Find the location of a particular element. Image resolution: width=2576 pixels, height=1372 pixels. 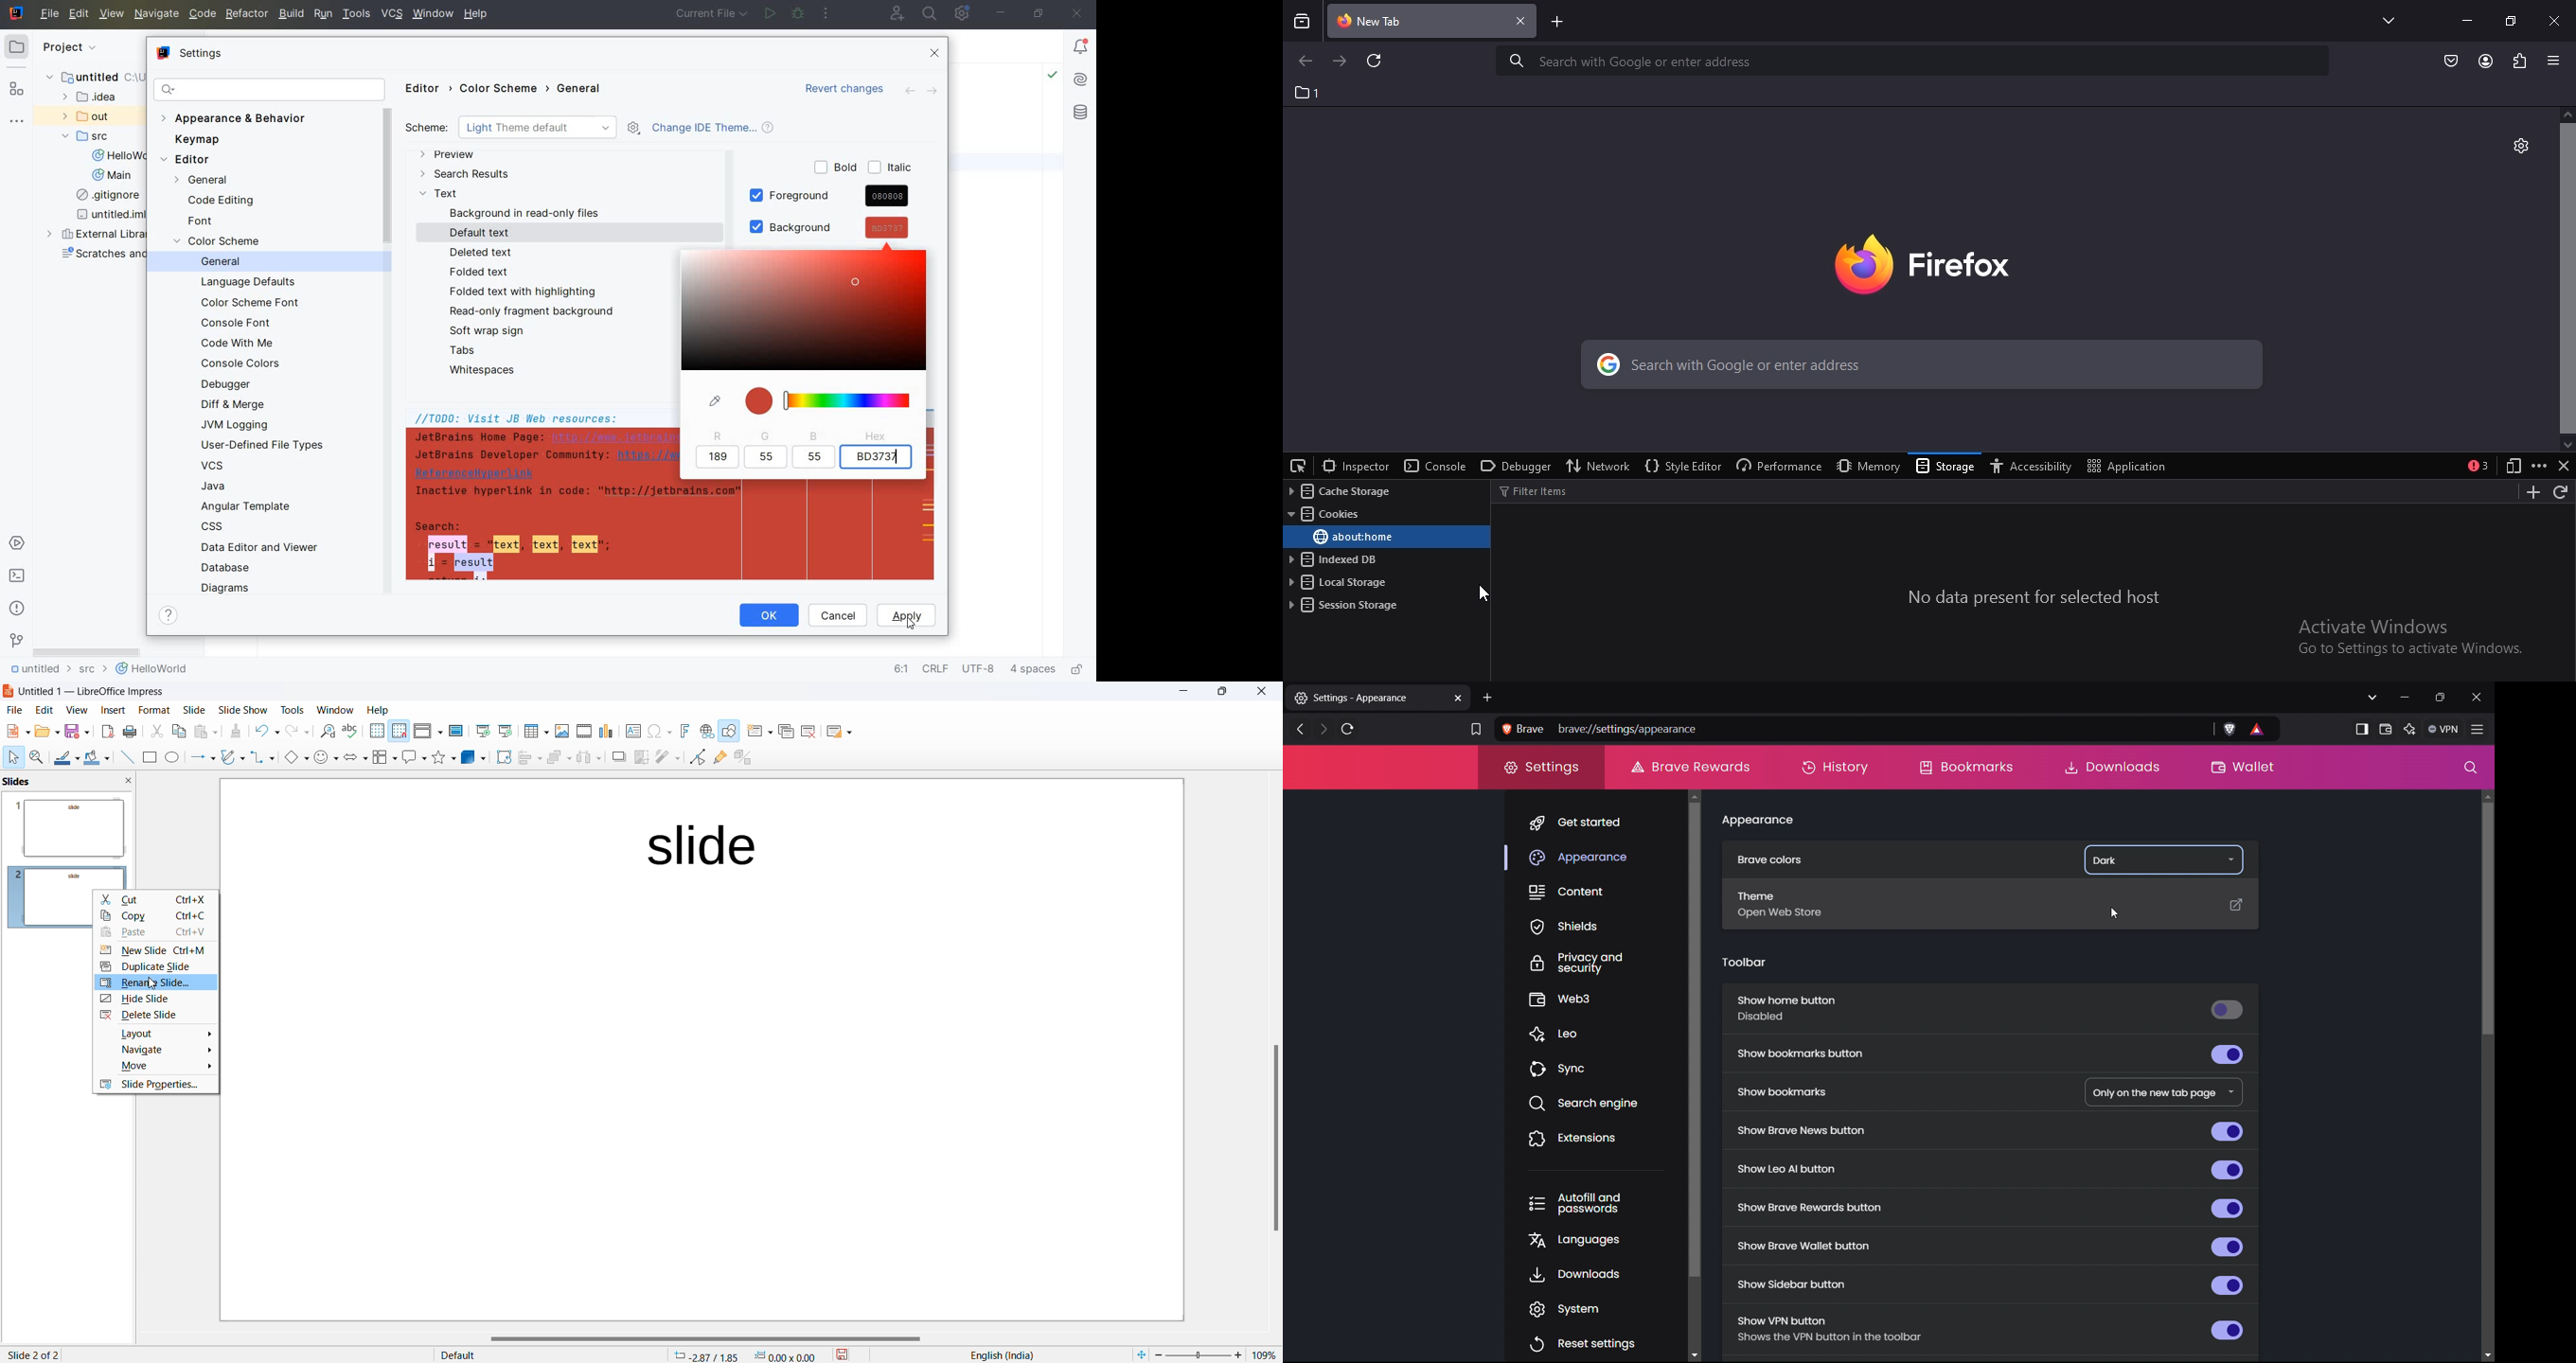

local storage is located at coordinates (1341, 583).